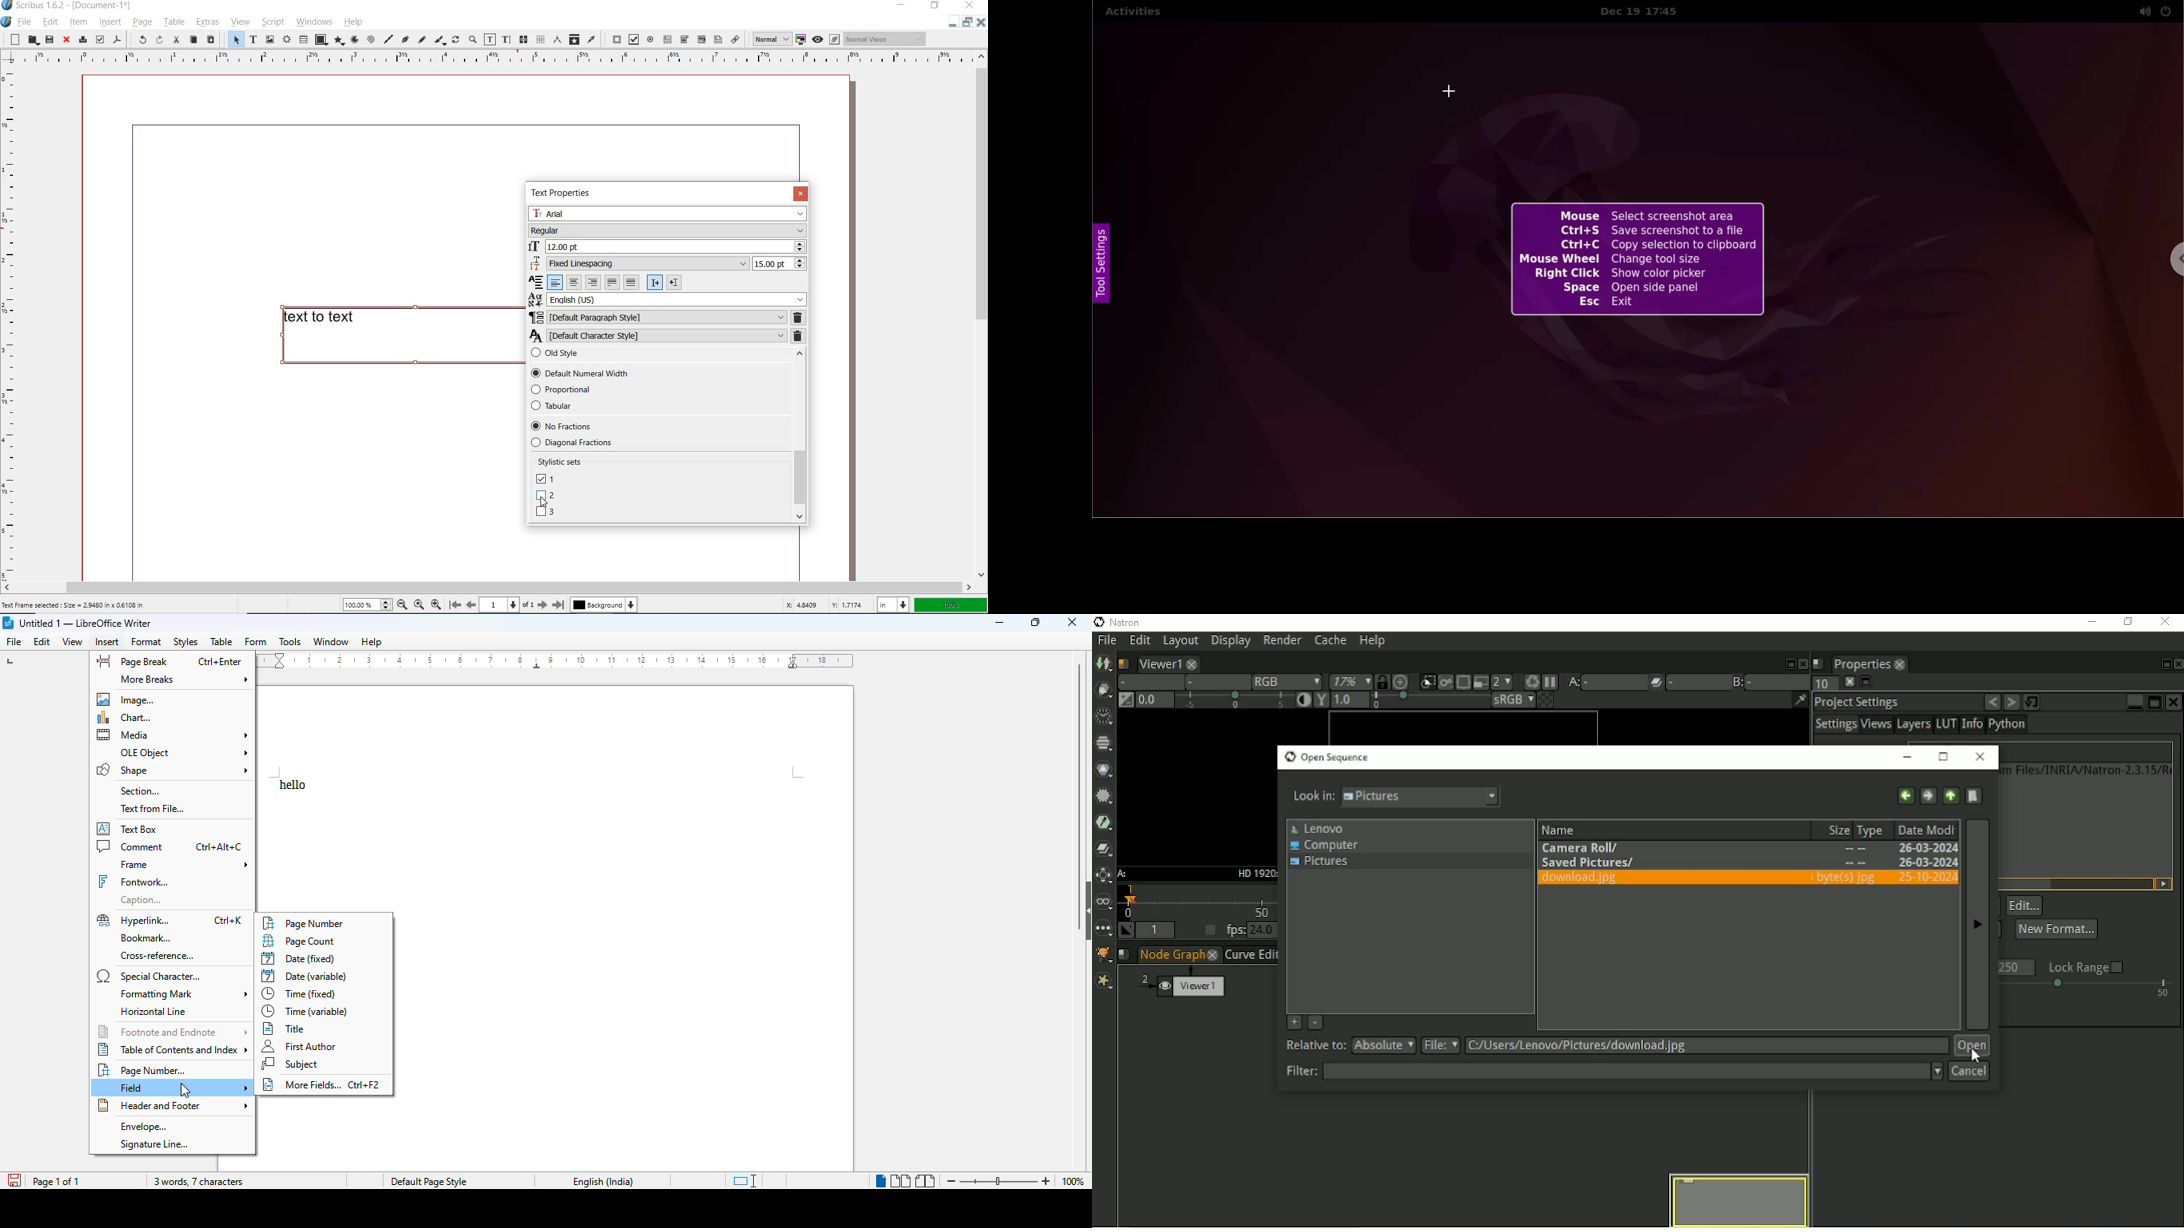  What do you see at coordinates (800, 194) in the screenshot?
I see `CLOSE` at bounding box center [800, 194].